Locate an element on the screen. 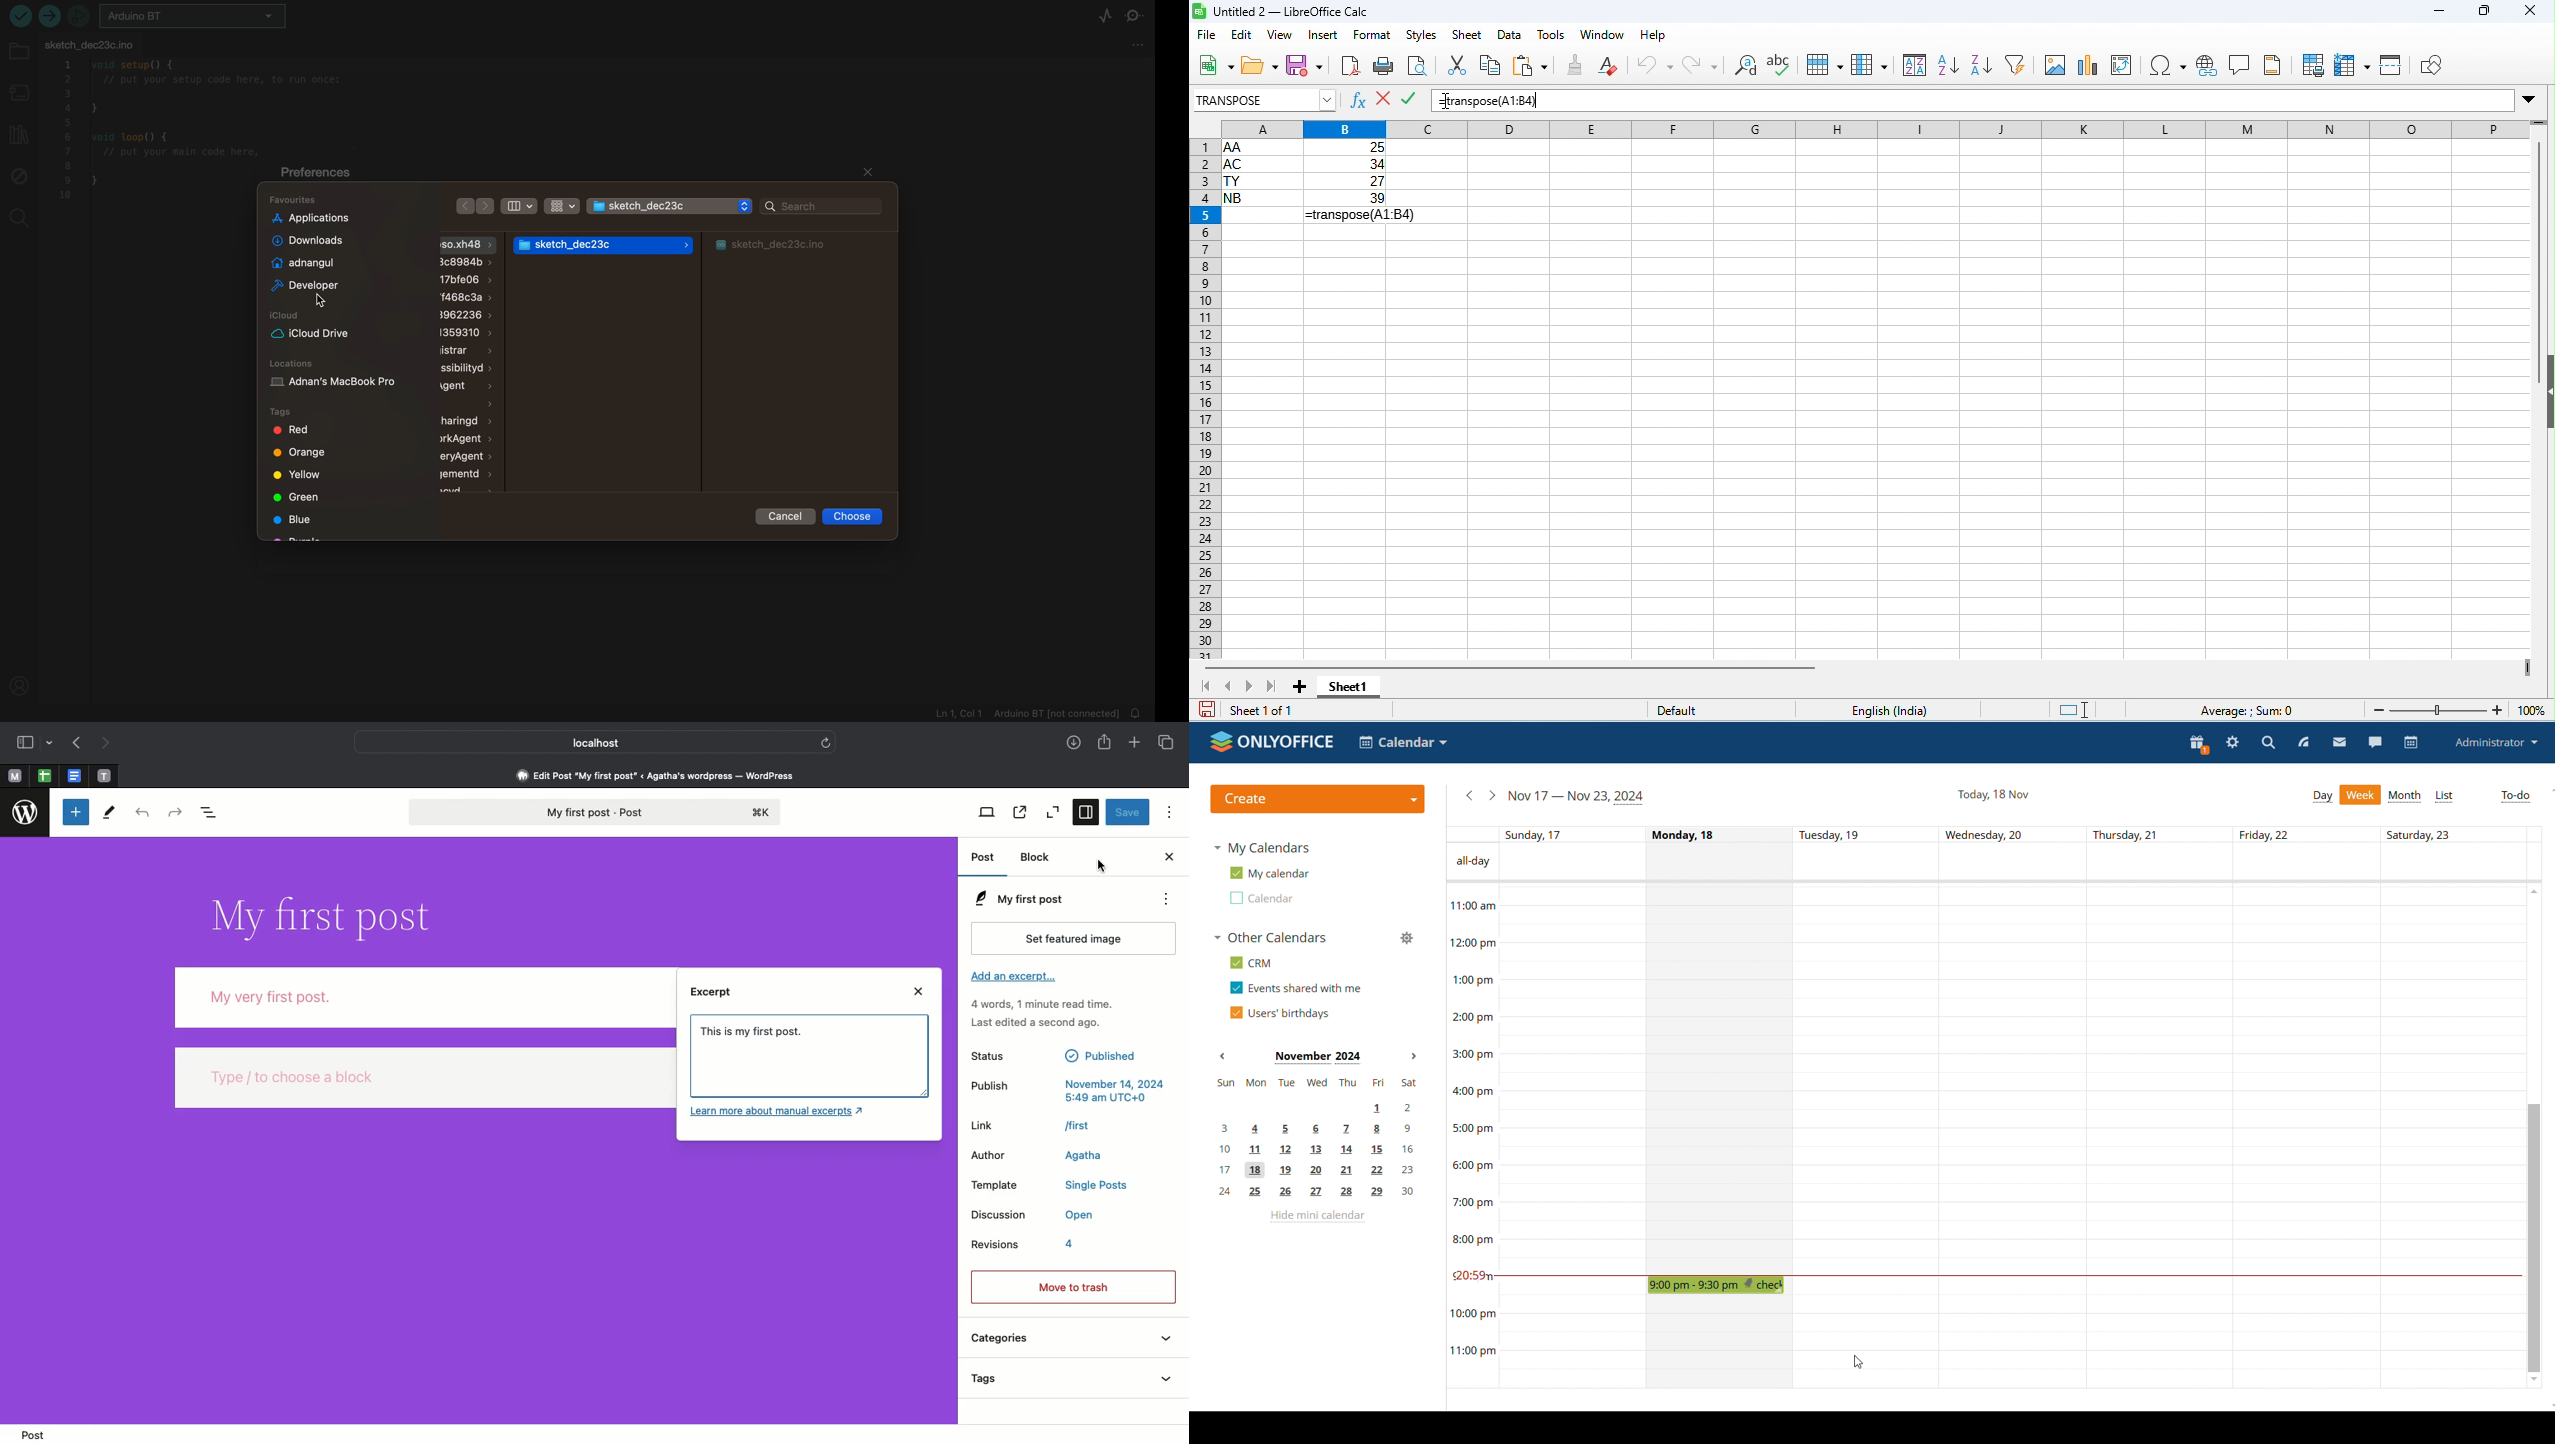  green is located at coordinates (293, 499).